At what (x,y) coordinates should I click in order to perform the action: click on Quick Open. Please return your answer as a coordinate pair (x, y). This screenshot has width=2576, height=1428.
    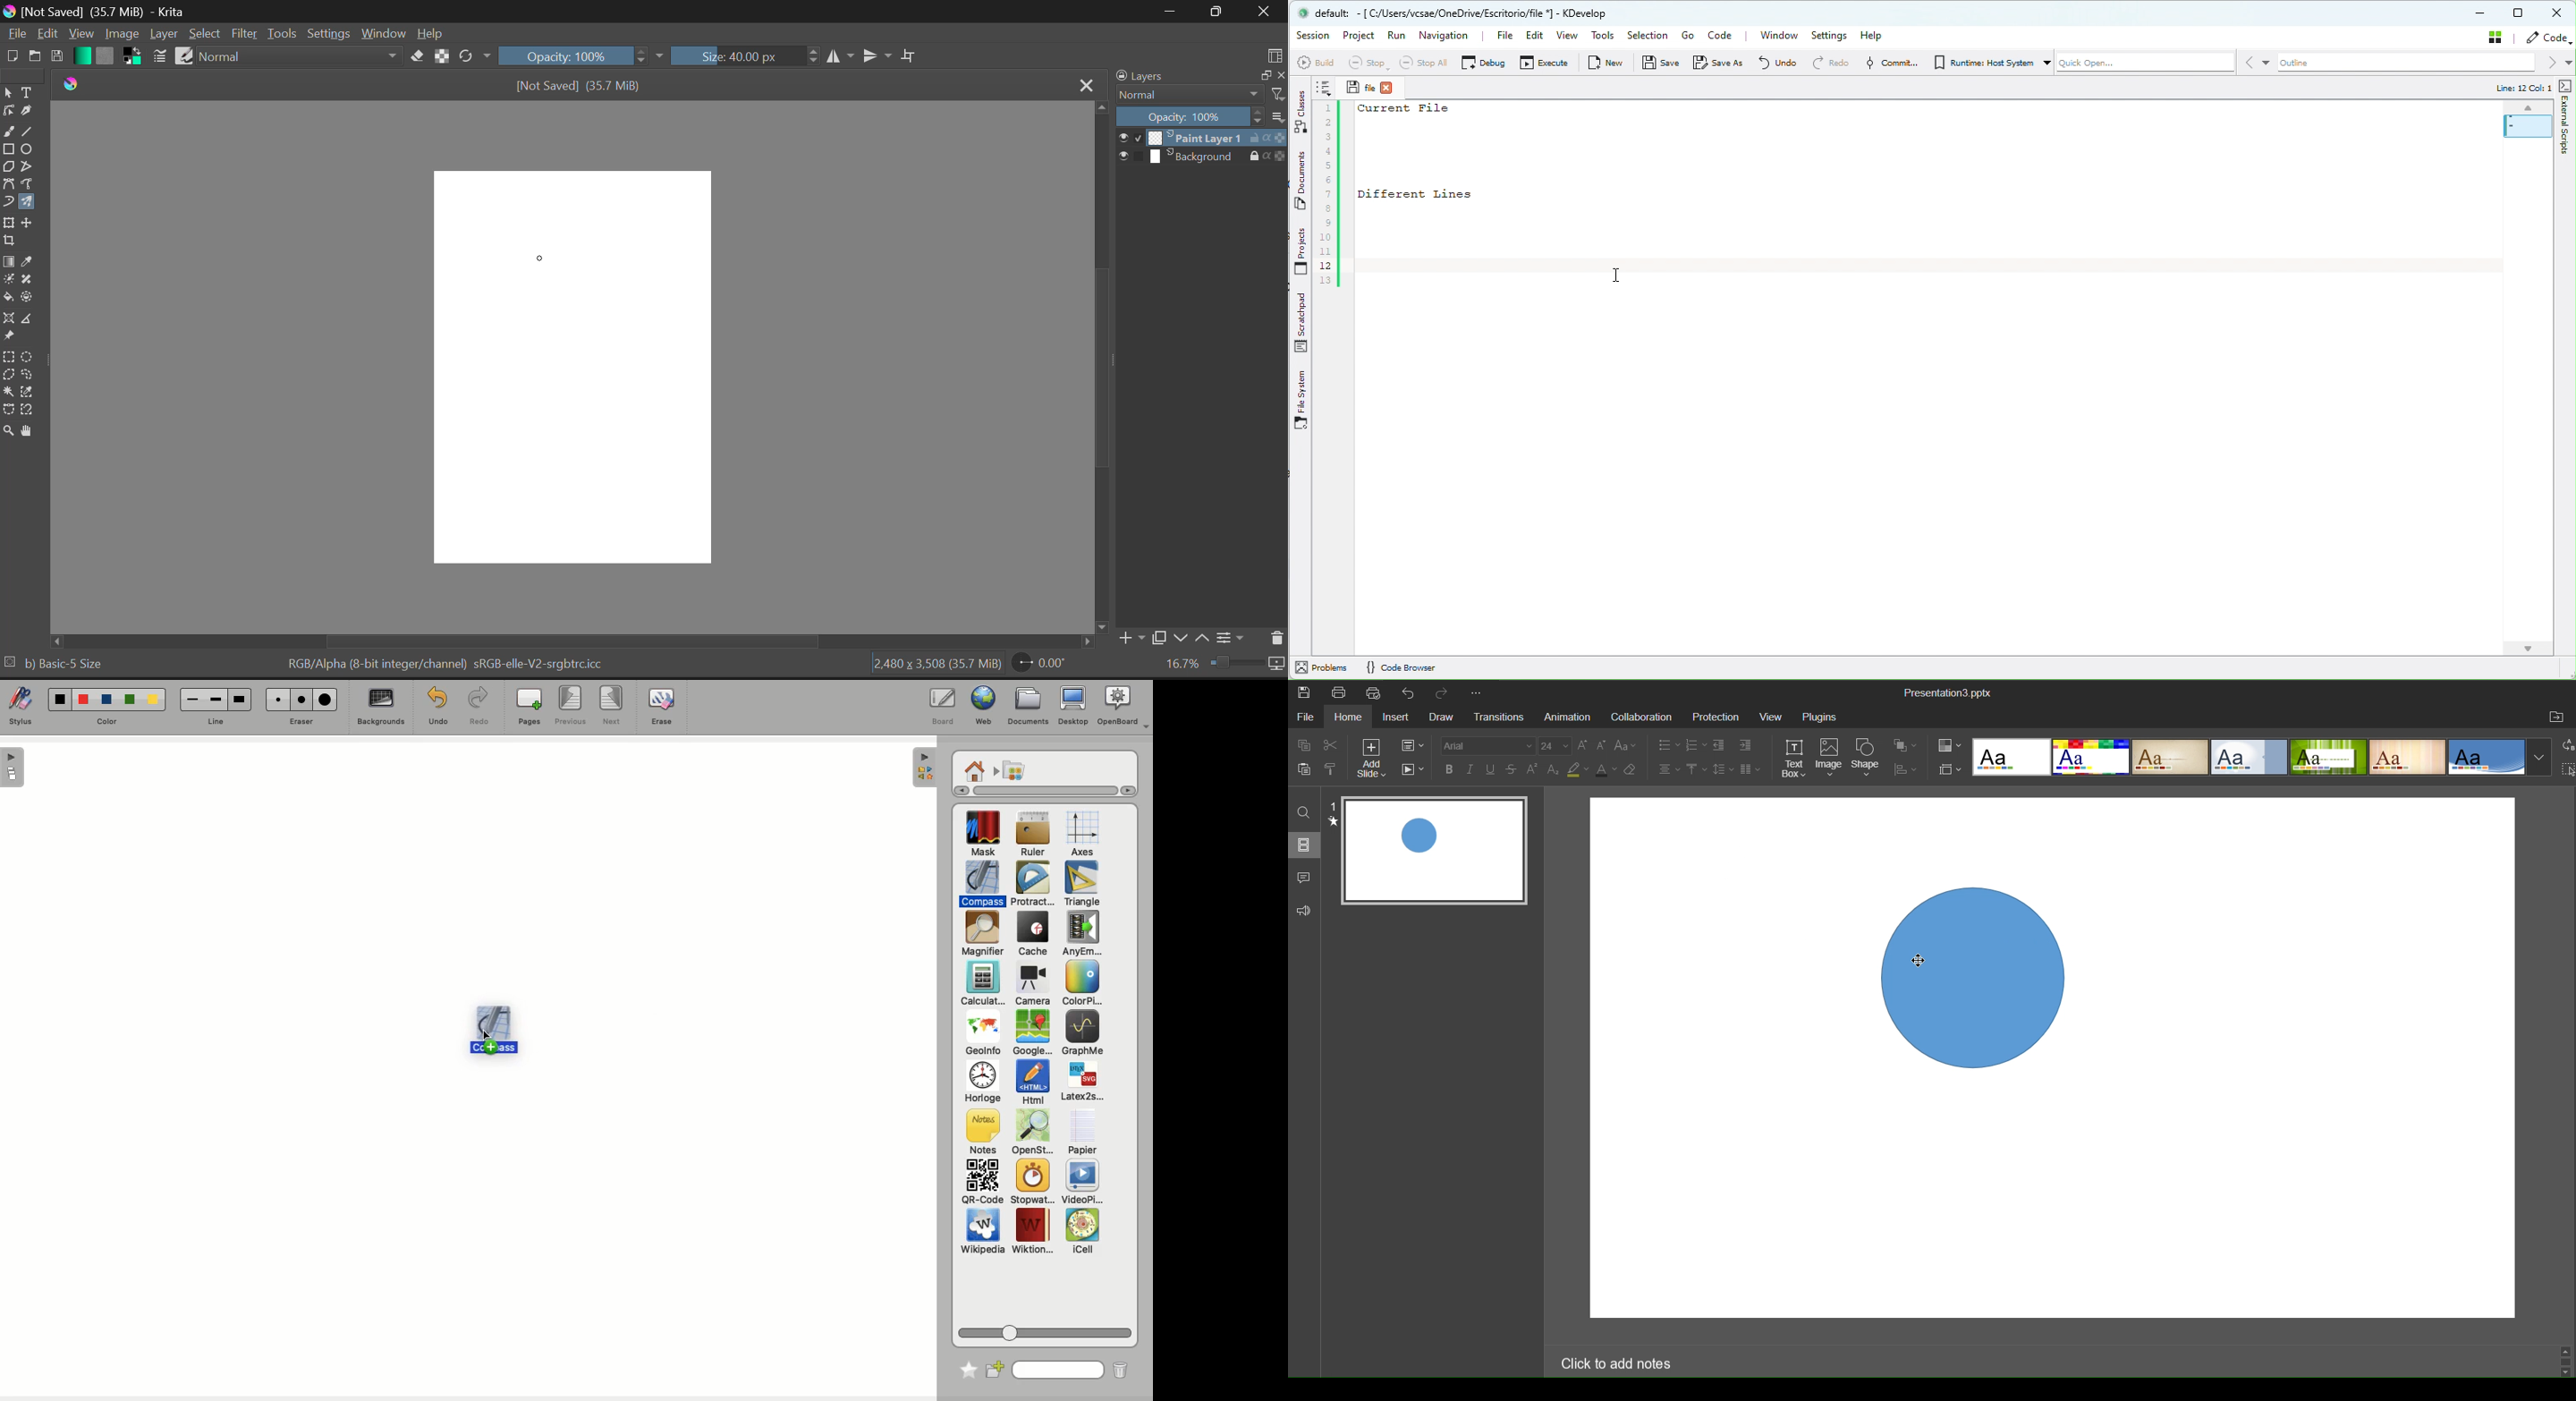
    Looking at the image, I should click on (2146, 62).